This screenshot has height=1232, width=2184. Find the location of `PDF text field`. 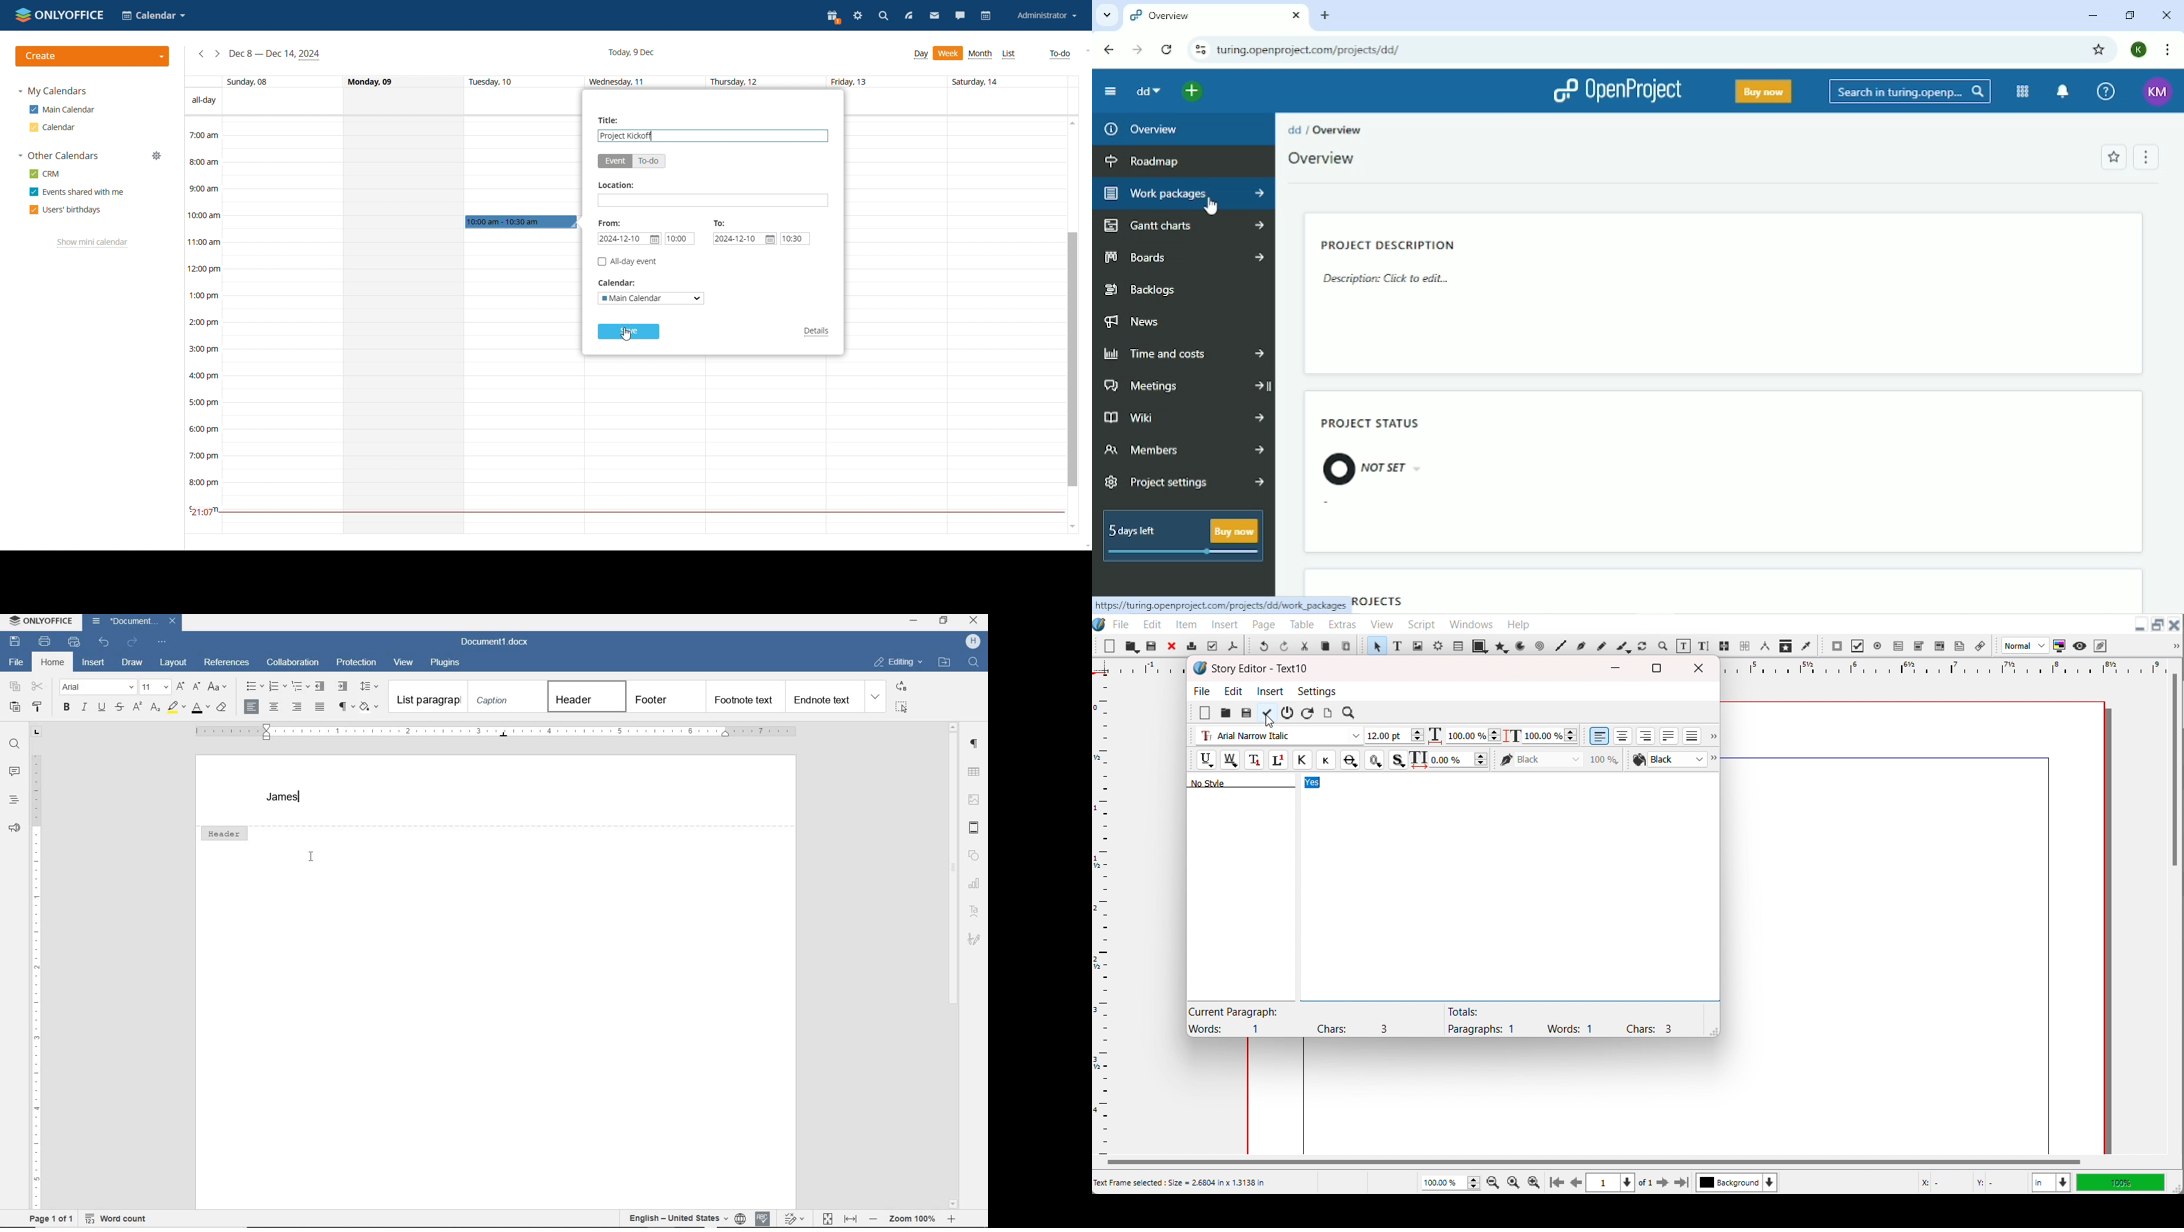

PDF text field is located at coordinates (1897, 647).